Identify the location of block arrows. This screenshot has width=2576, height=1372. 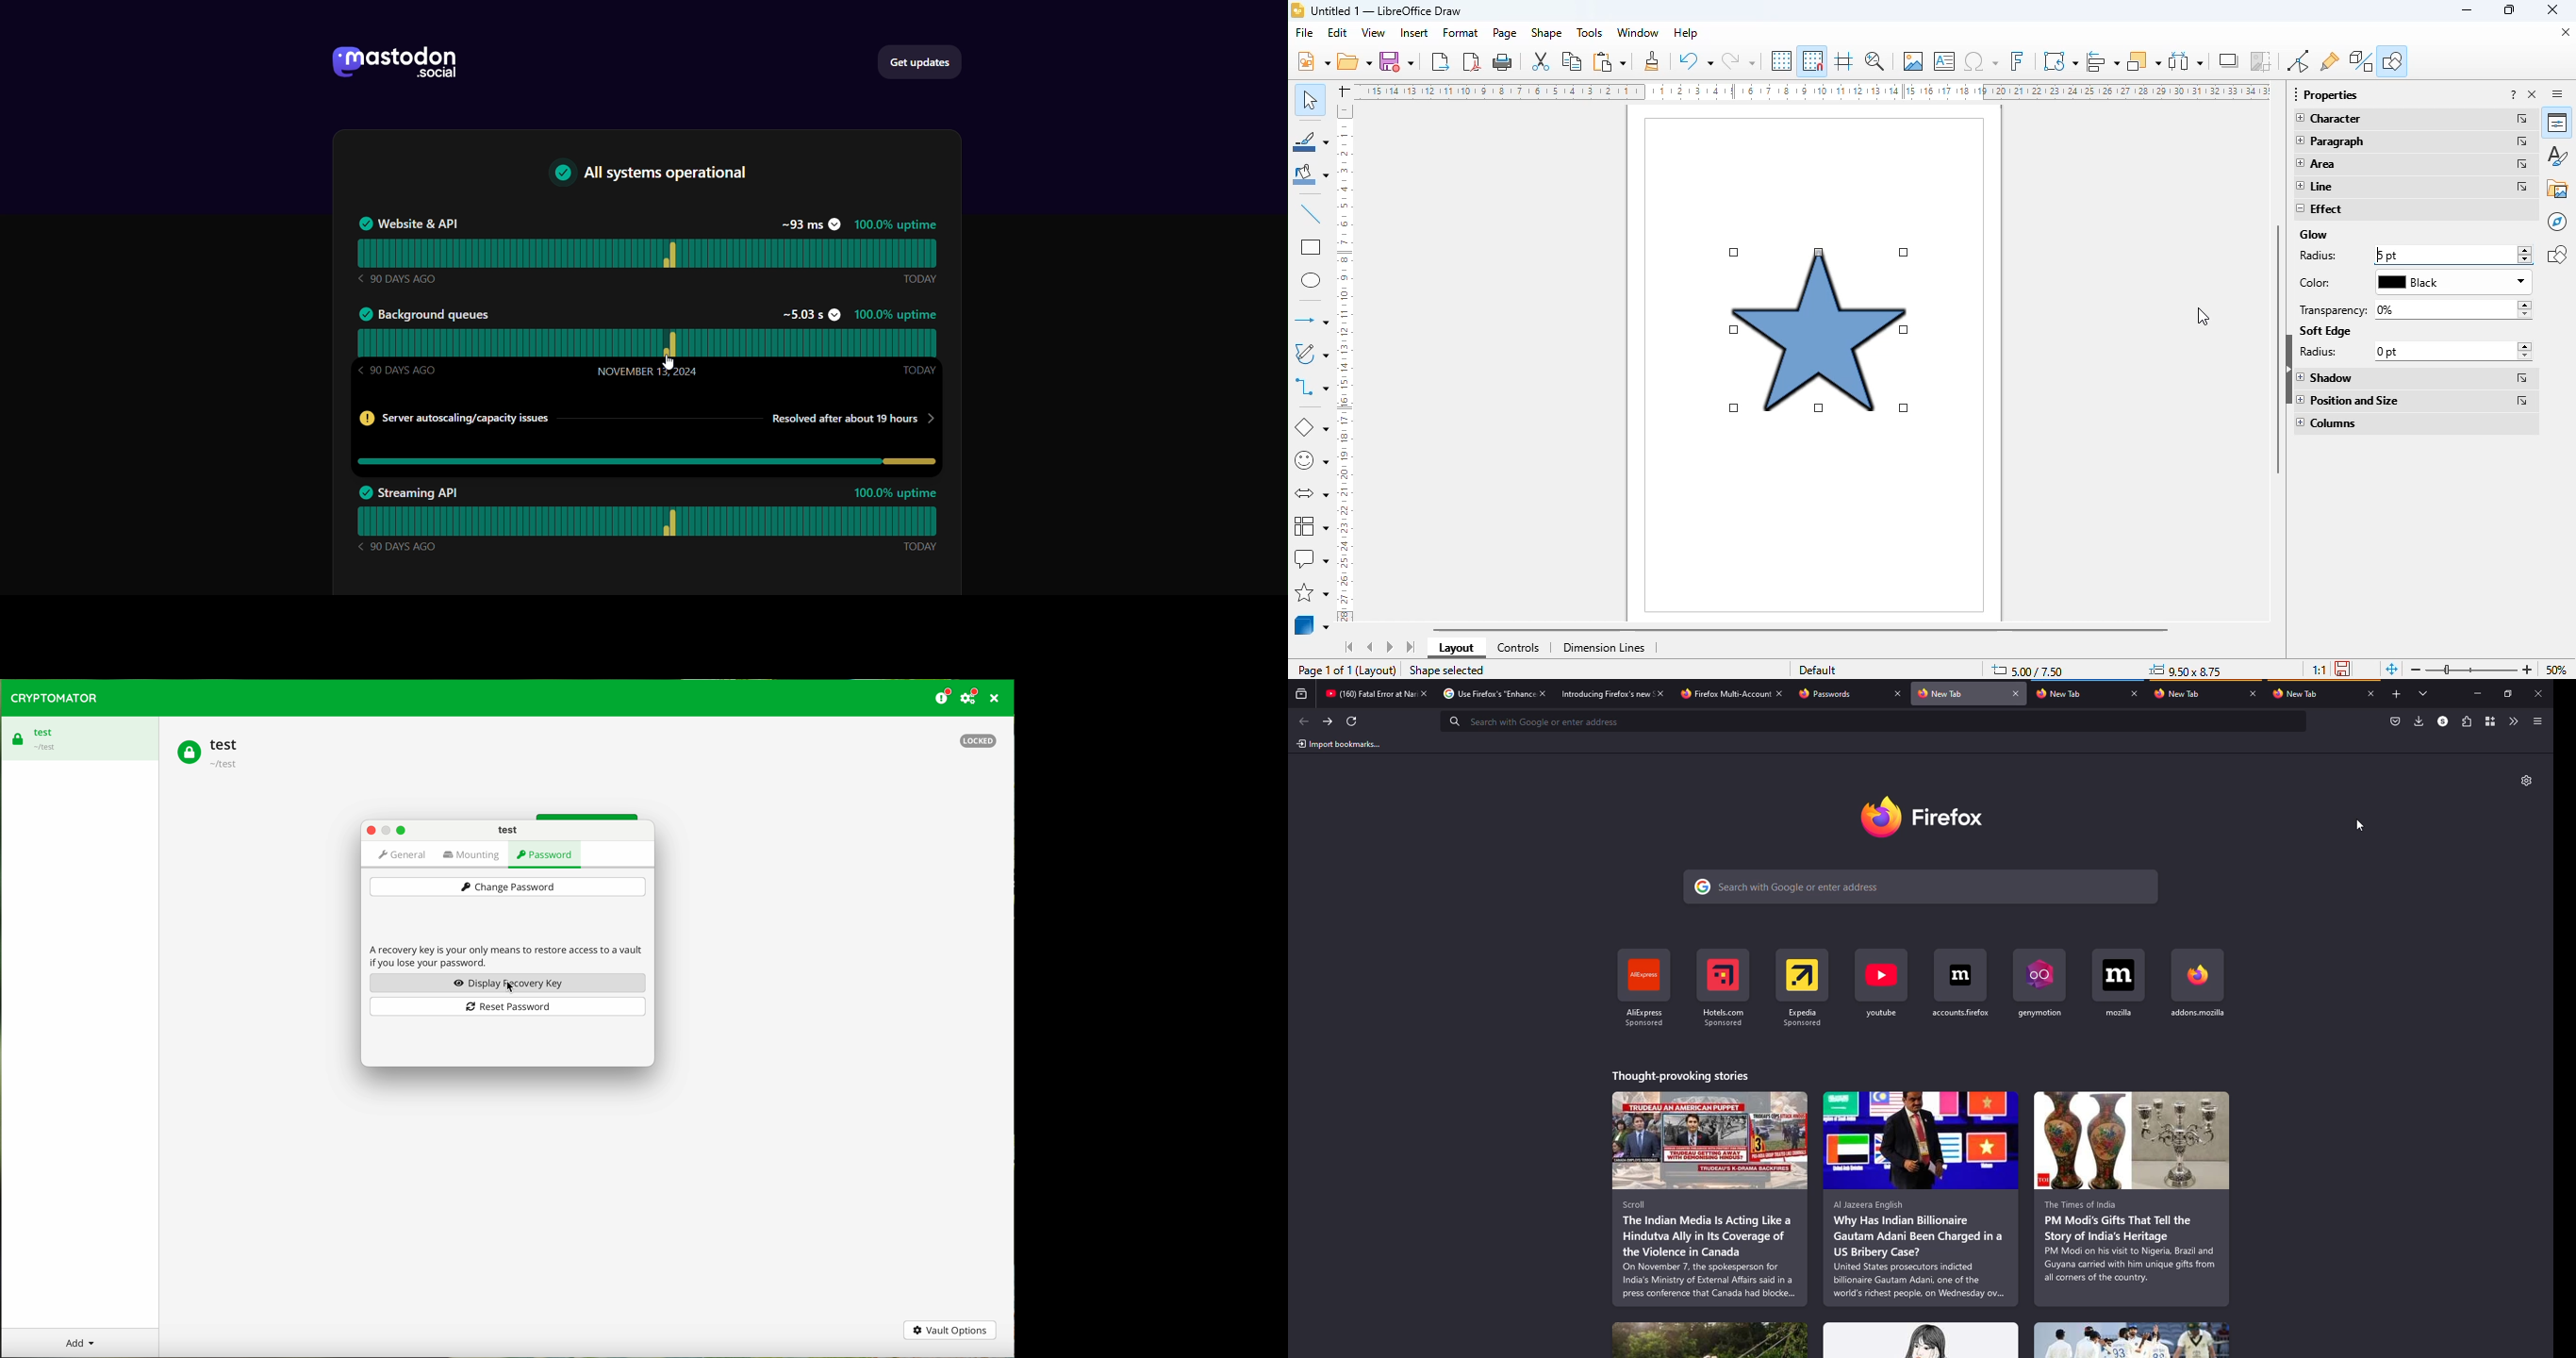
(1310, 494).